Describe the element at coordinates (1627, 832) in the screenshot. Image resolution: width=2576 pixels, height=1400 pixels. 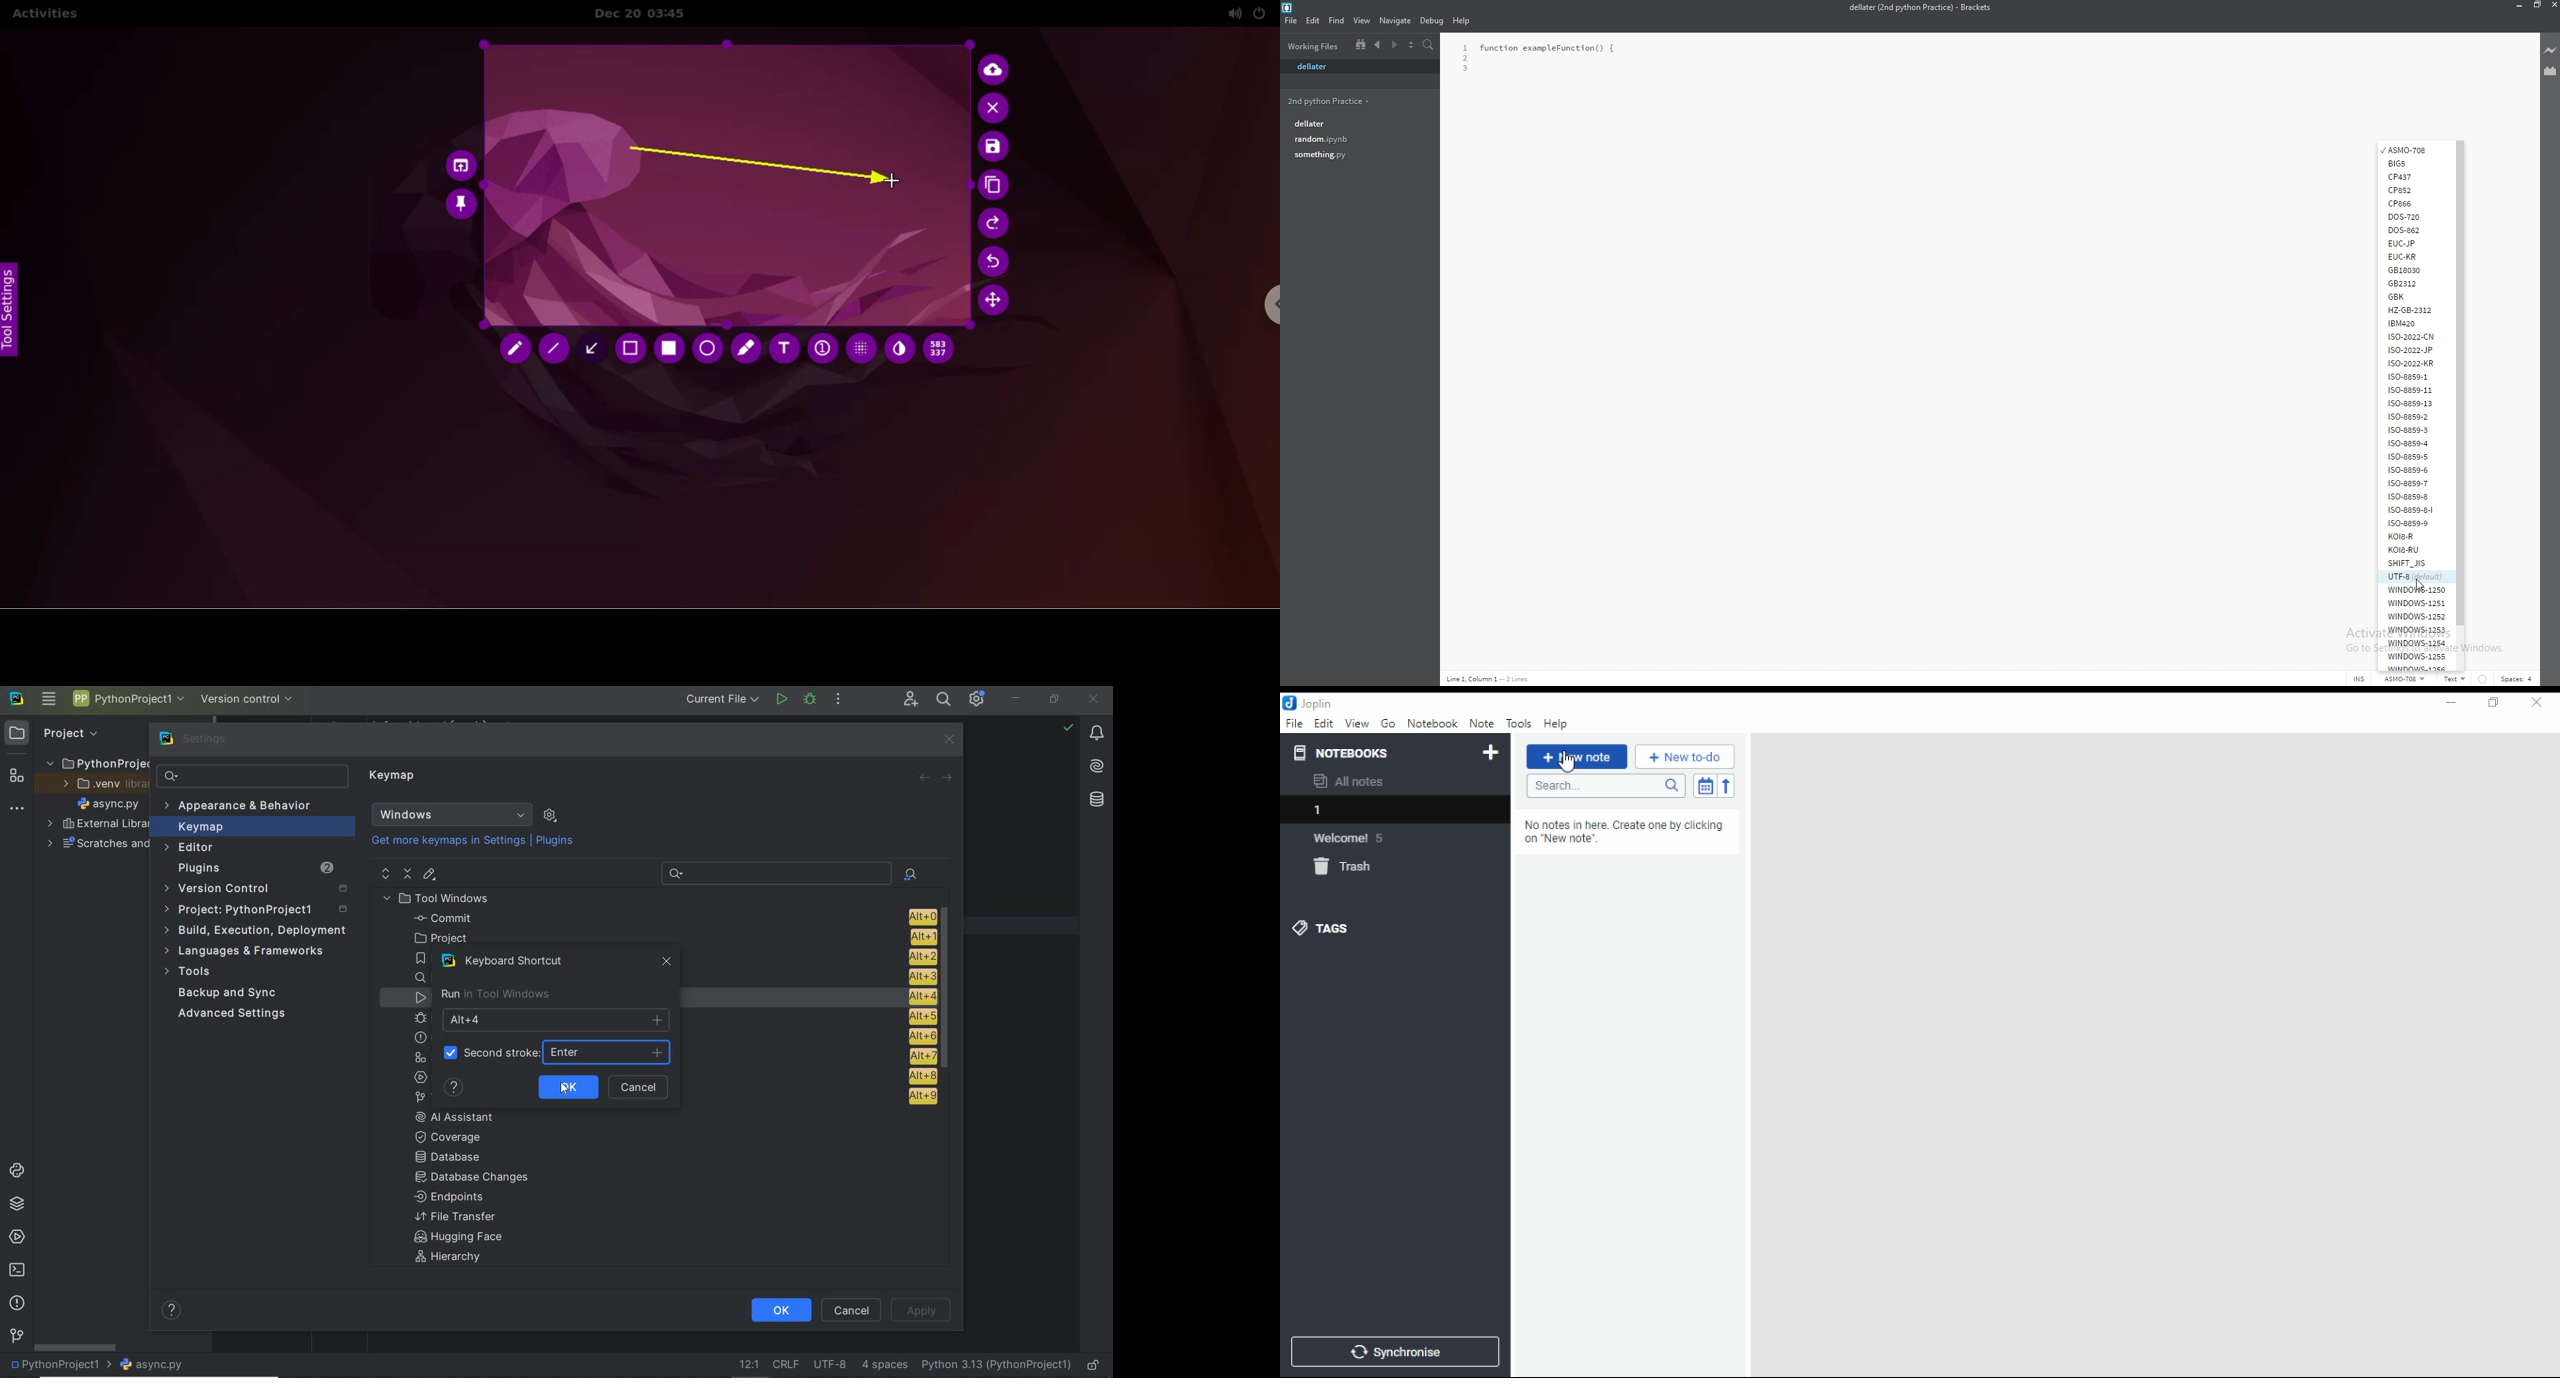
I see ` No notes in here. Create one by clicking on “New note"` at that location.